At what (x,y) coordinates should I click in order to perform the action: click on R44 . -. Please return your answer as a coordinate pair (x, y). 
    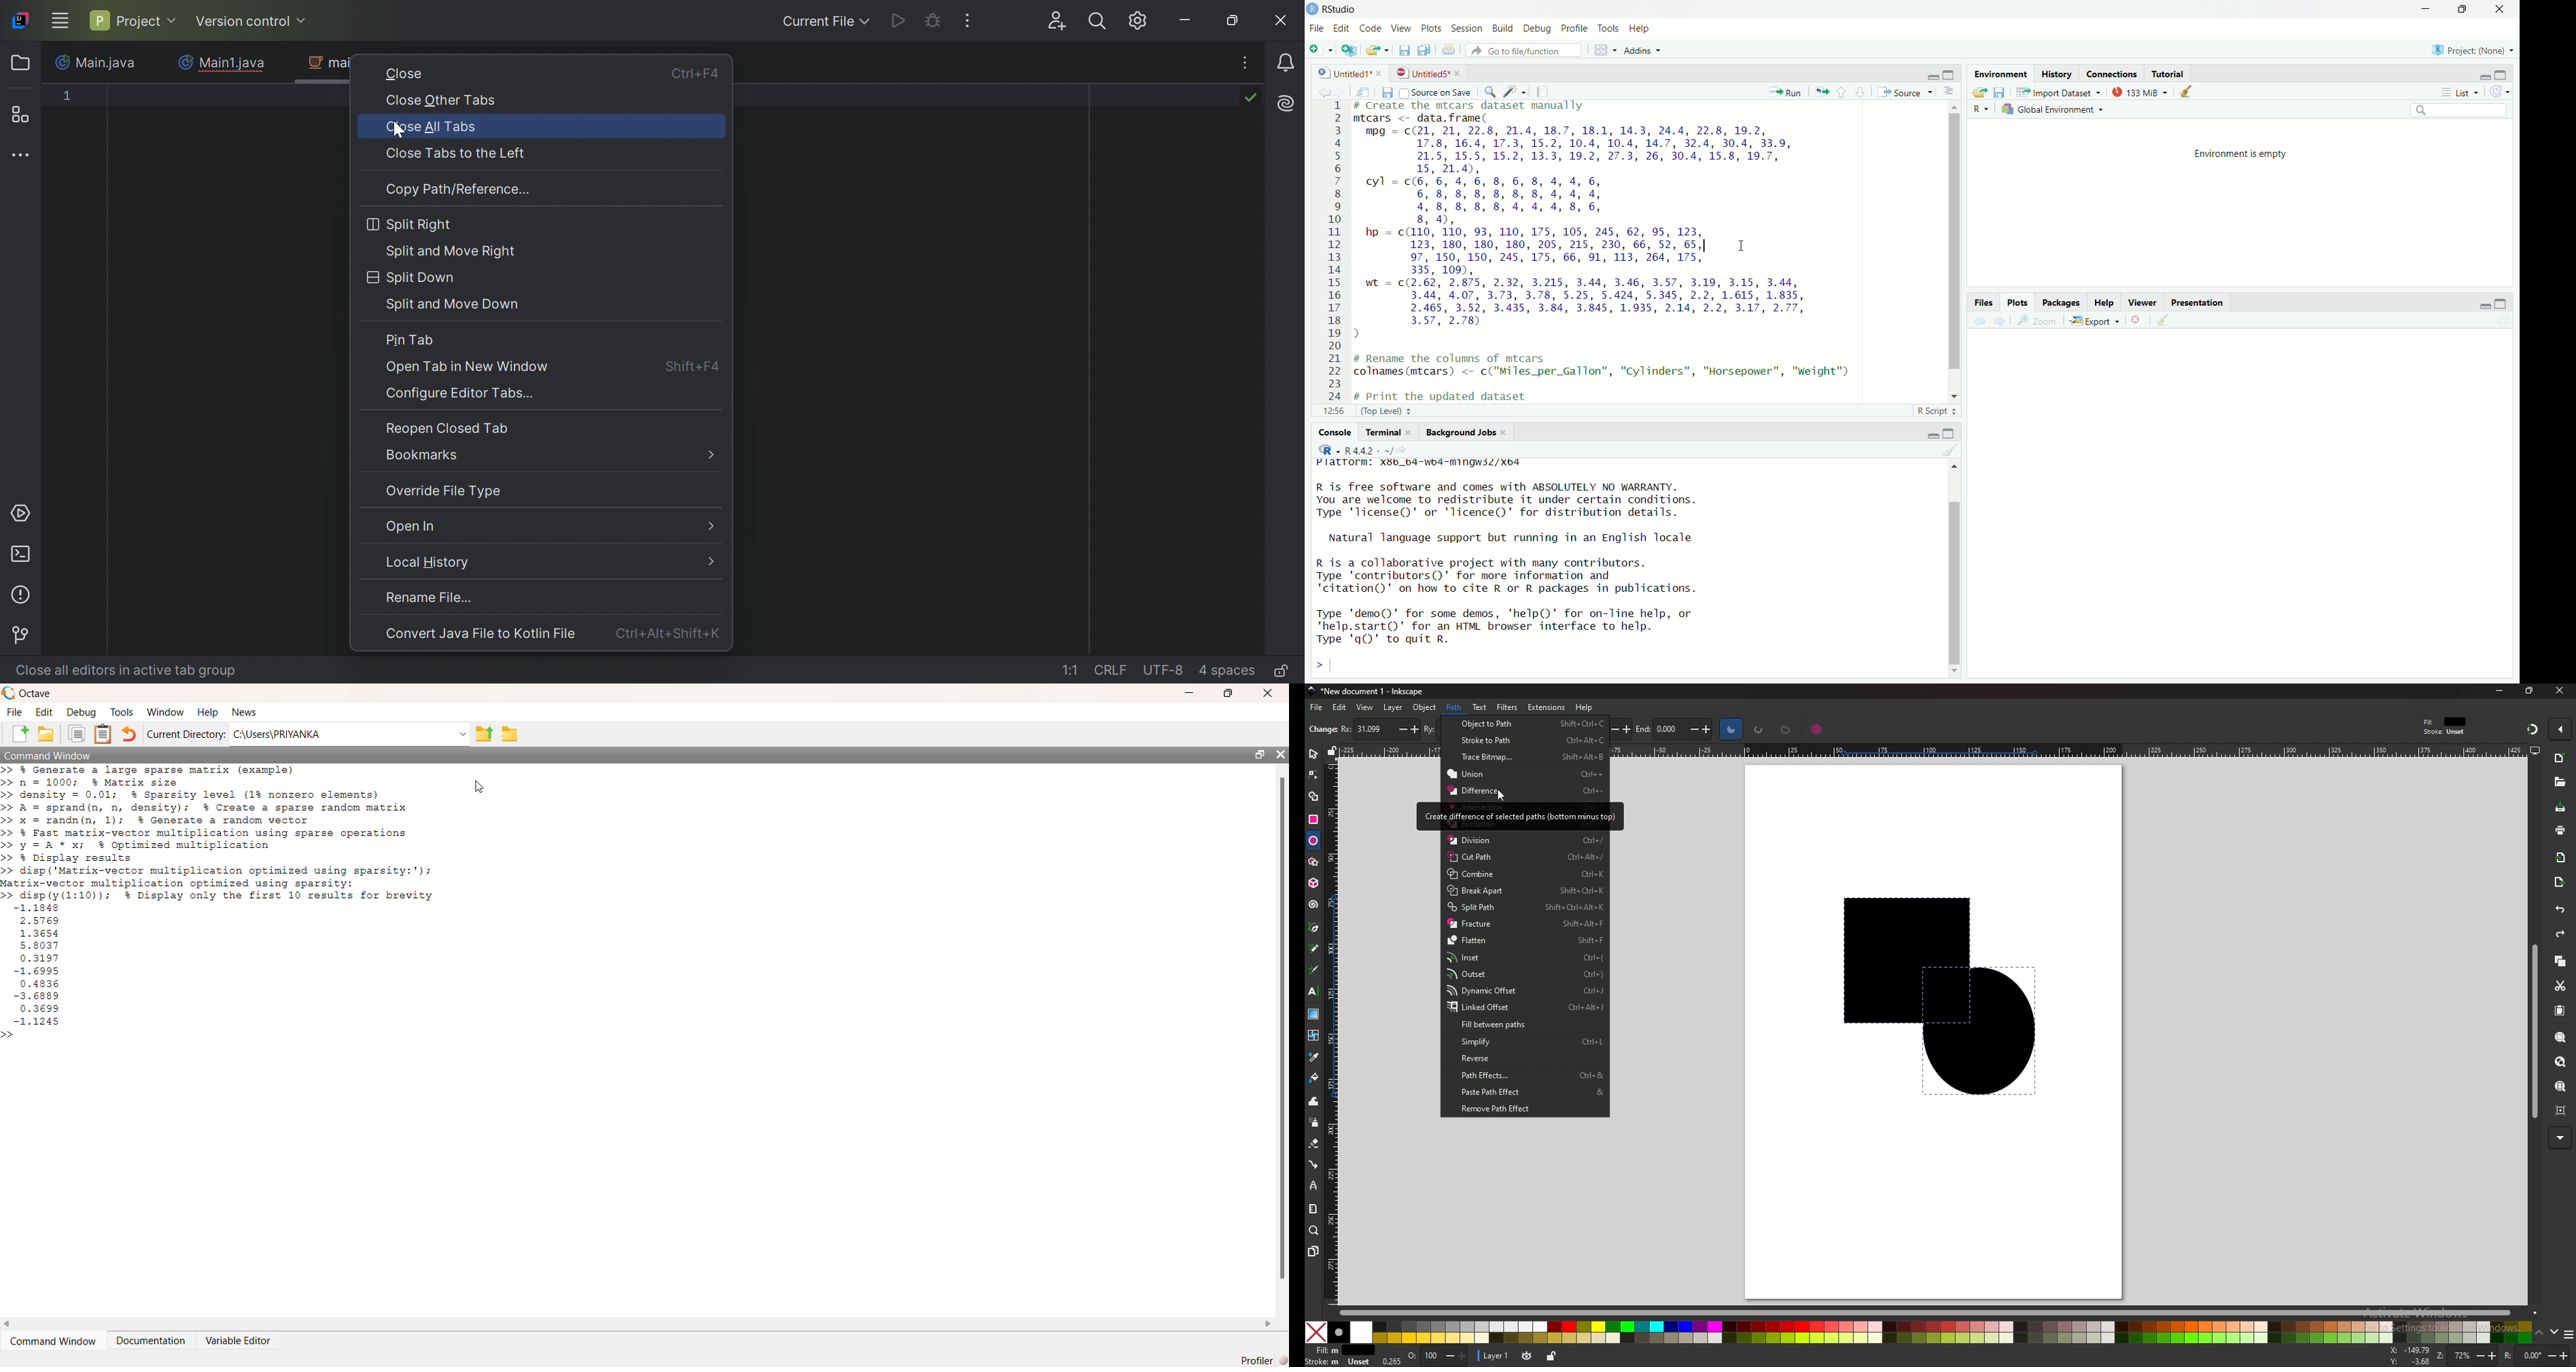
    Looking at the image, I should click on (1364, 449).